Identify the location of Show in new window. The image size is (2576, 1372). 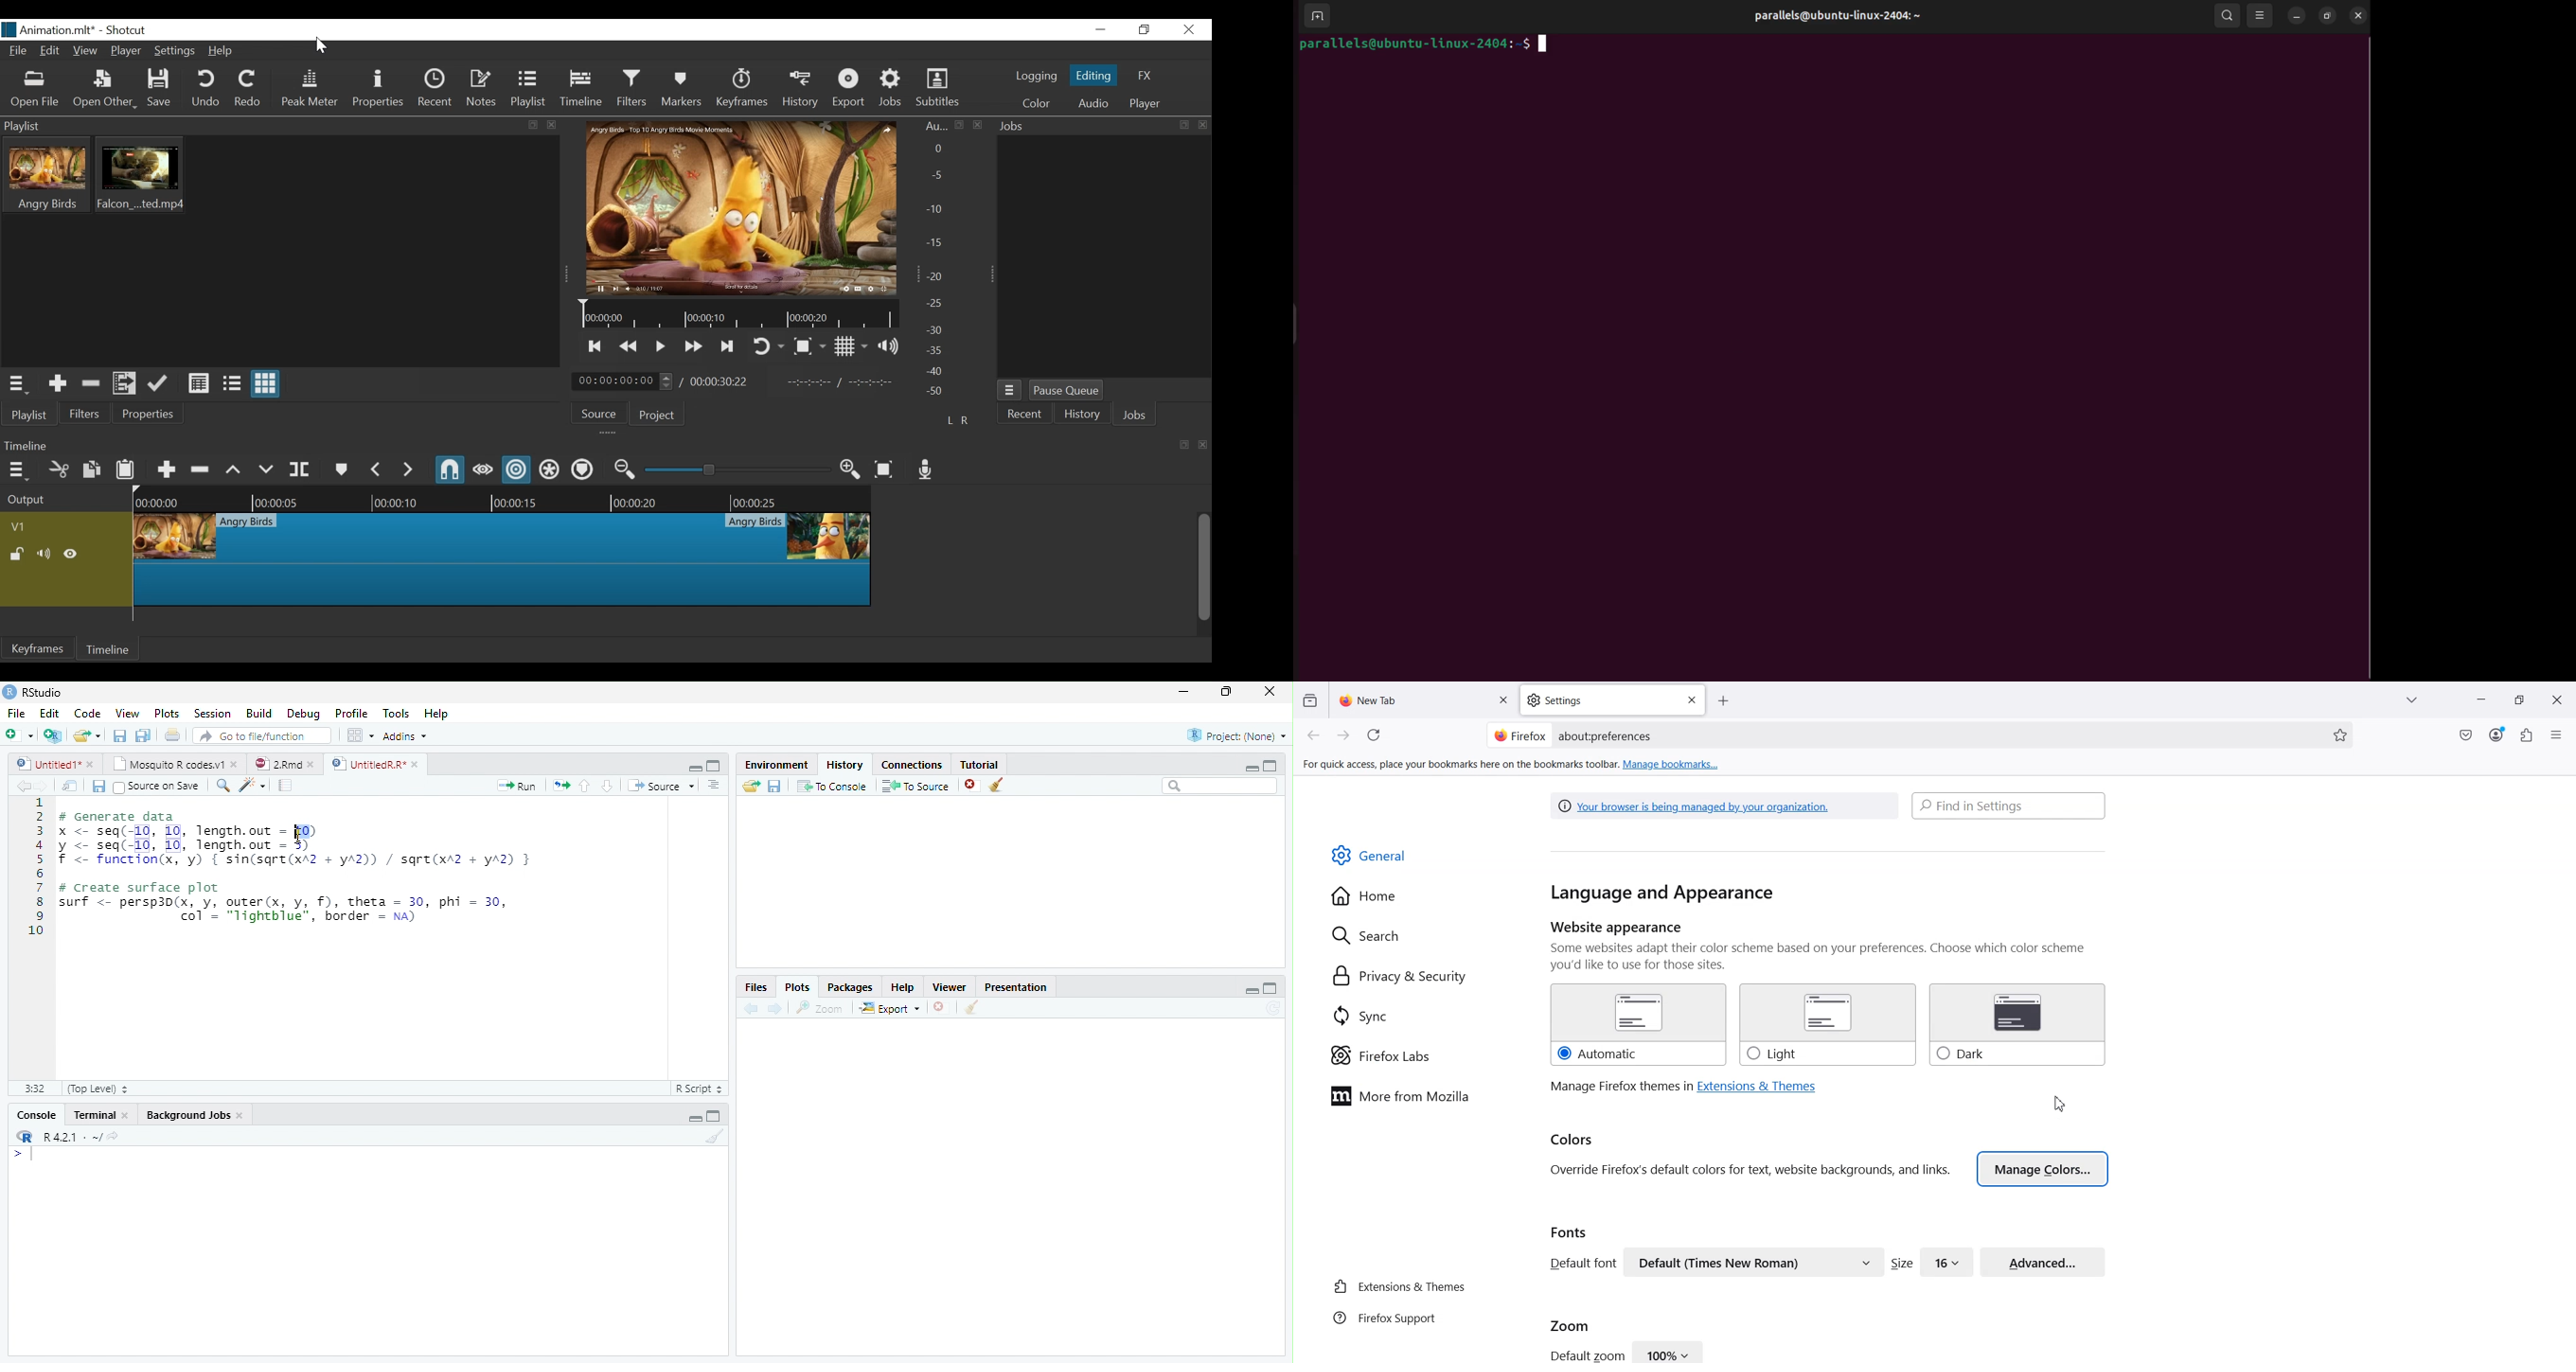
(69, 786).